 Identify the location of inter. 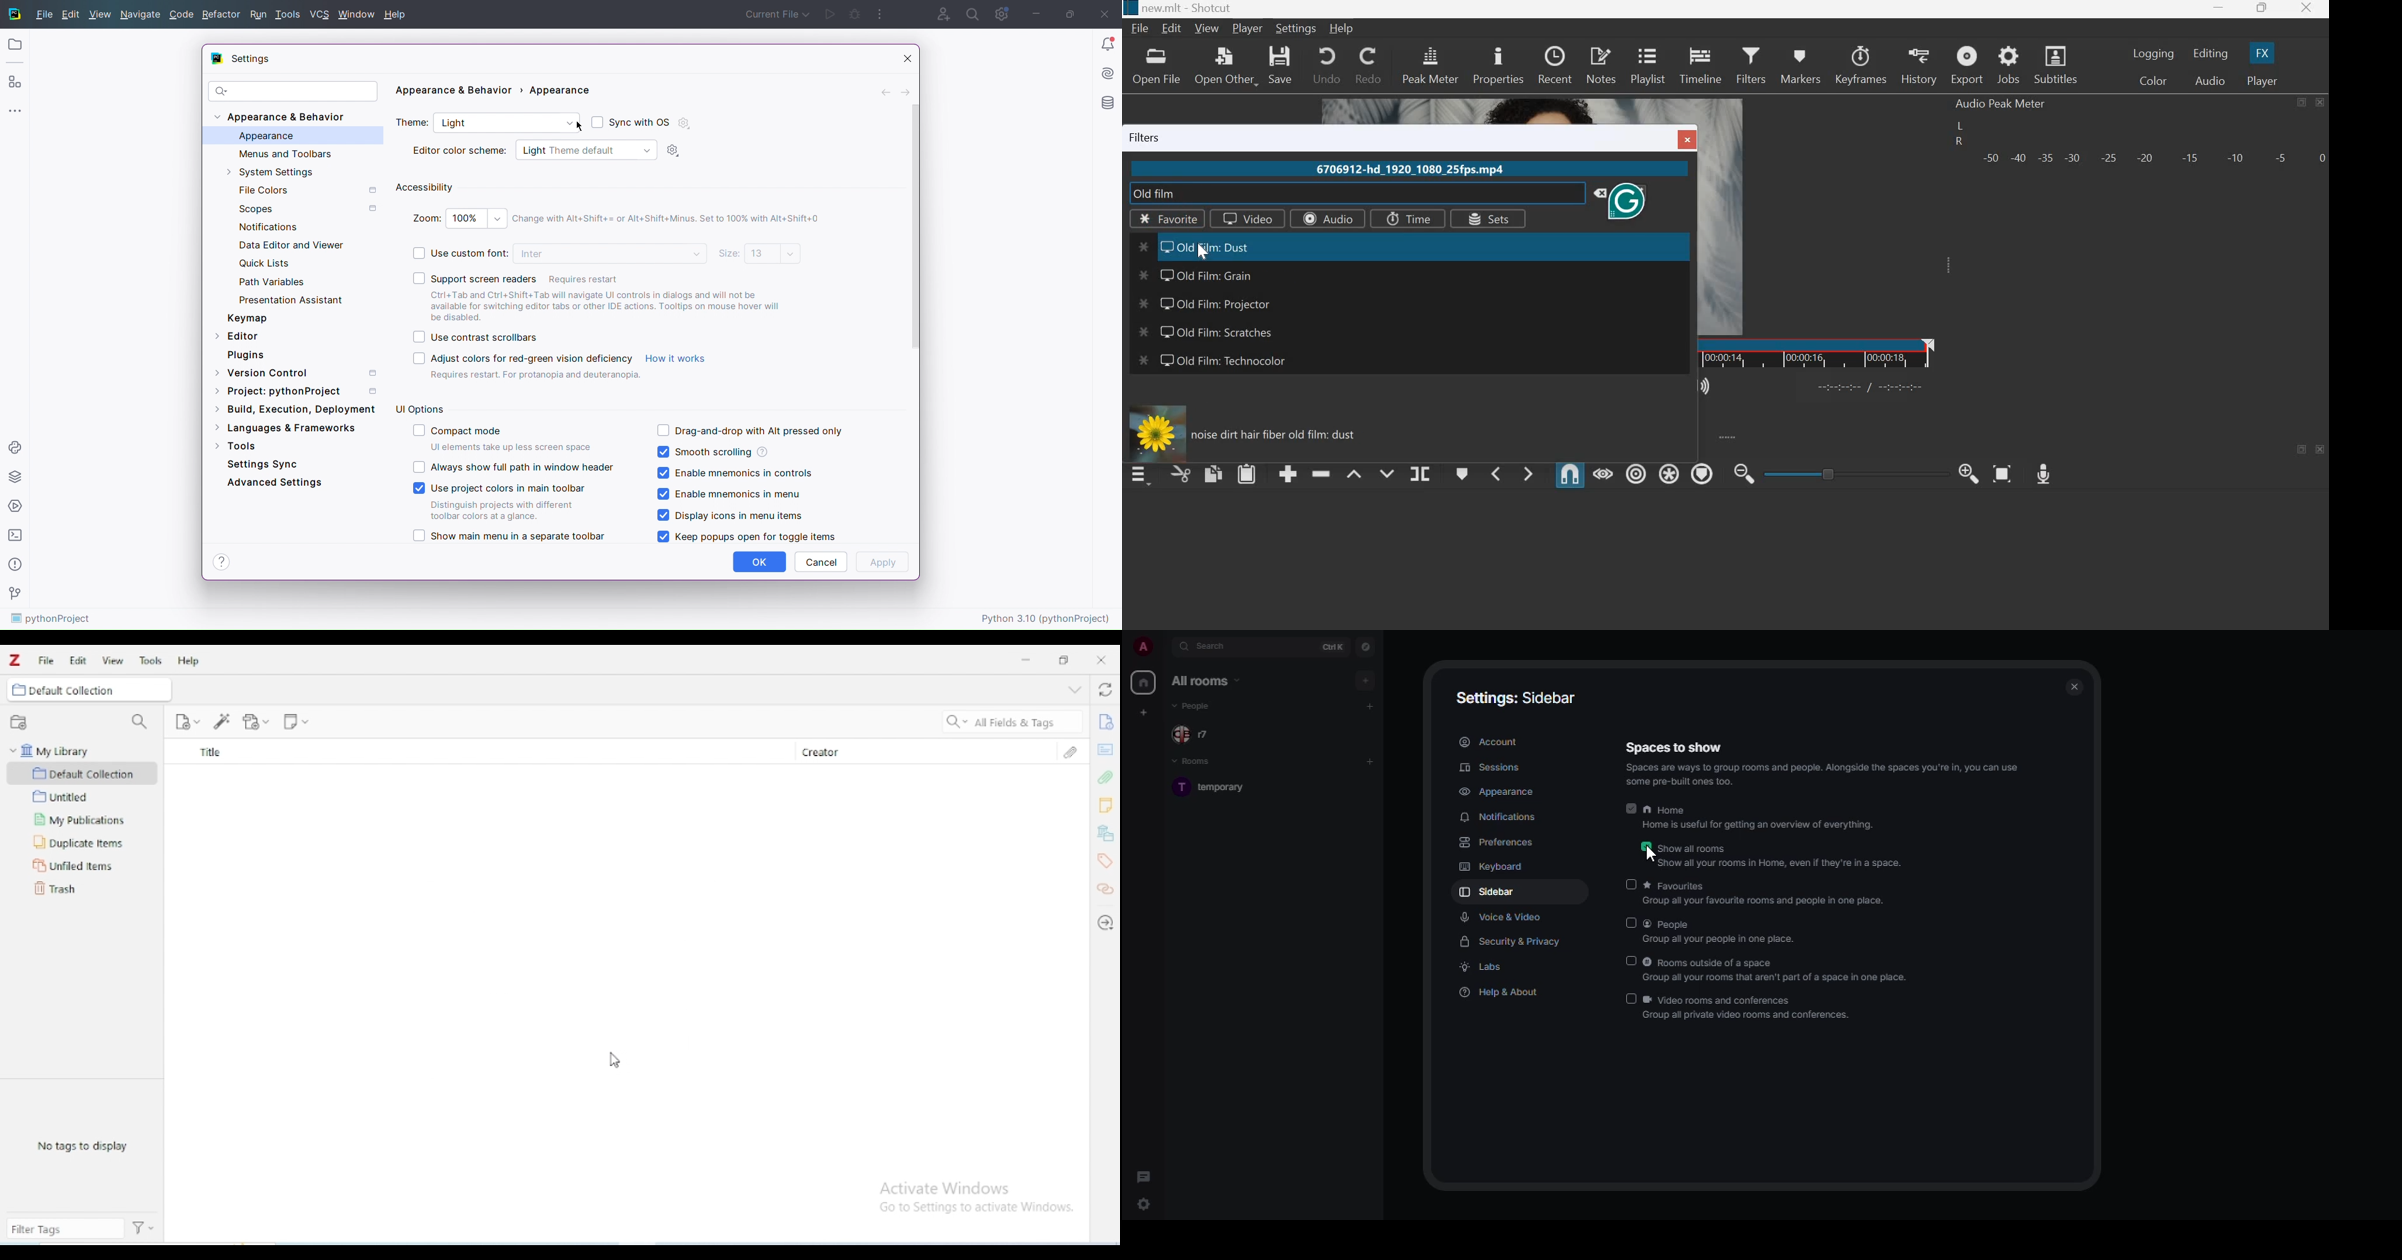
(612, 255).